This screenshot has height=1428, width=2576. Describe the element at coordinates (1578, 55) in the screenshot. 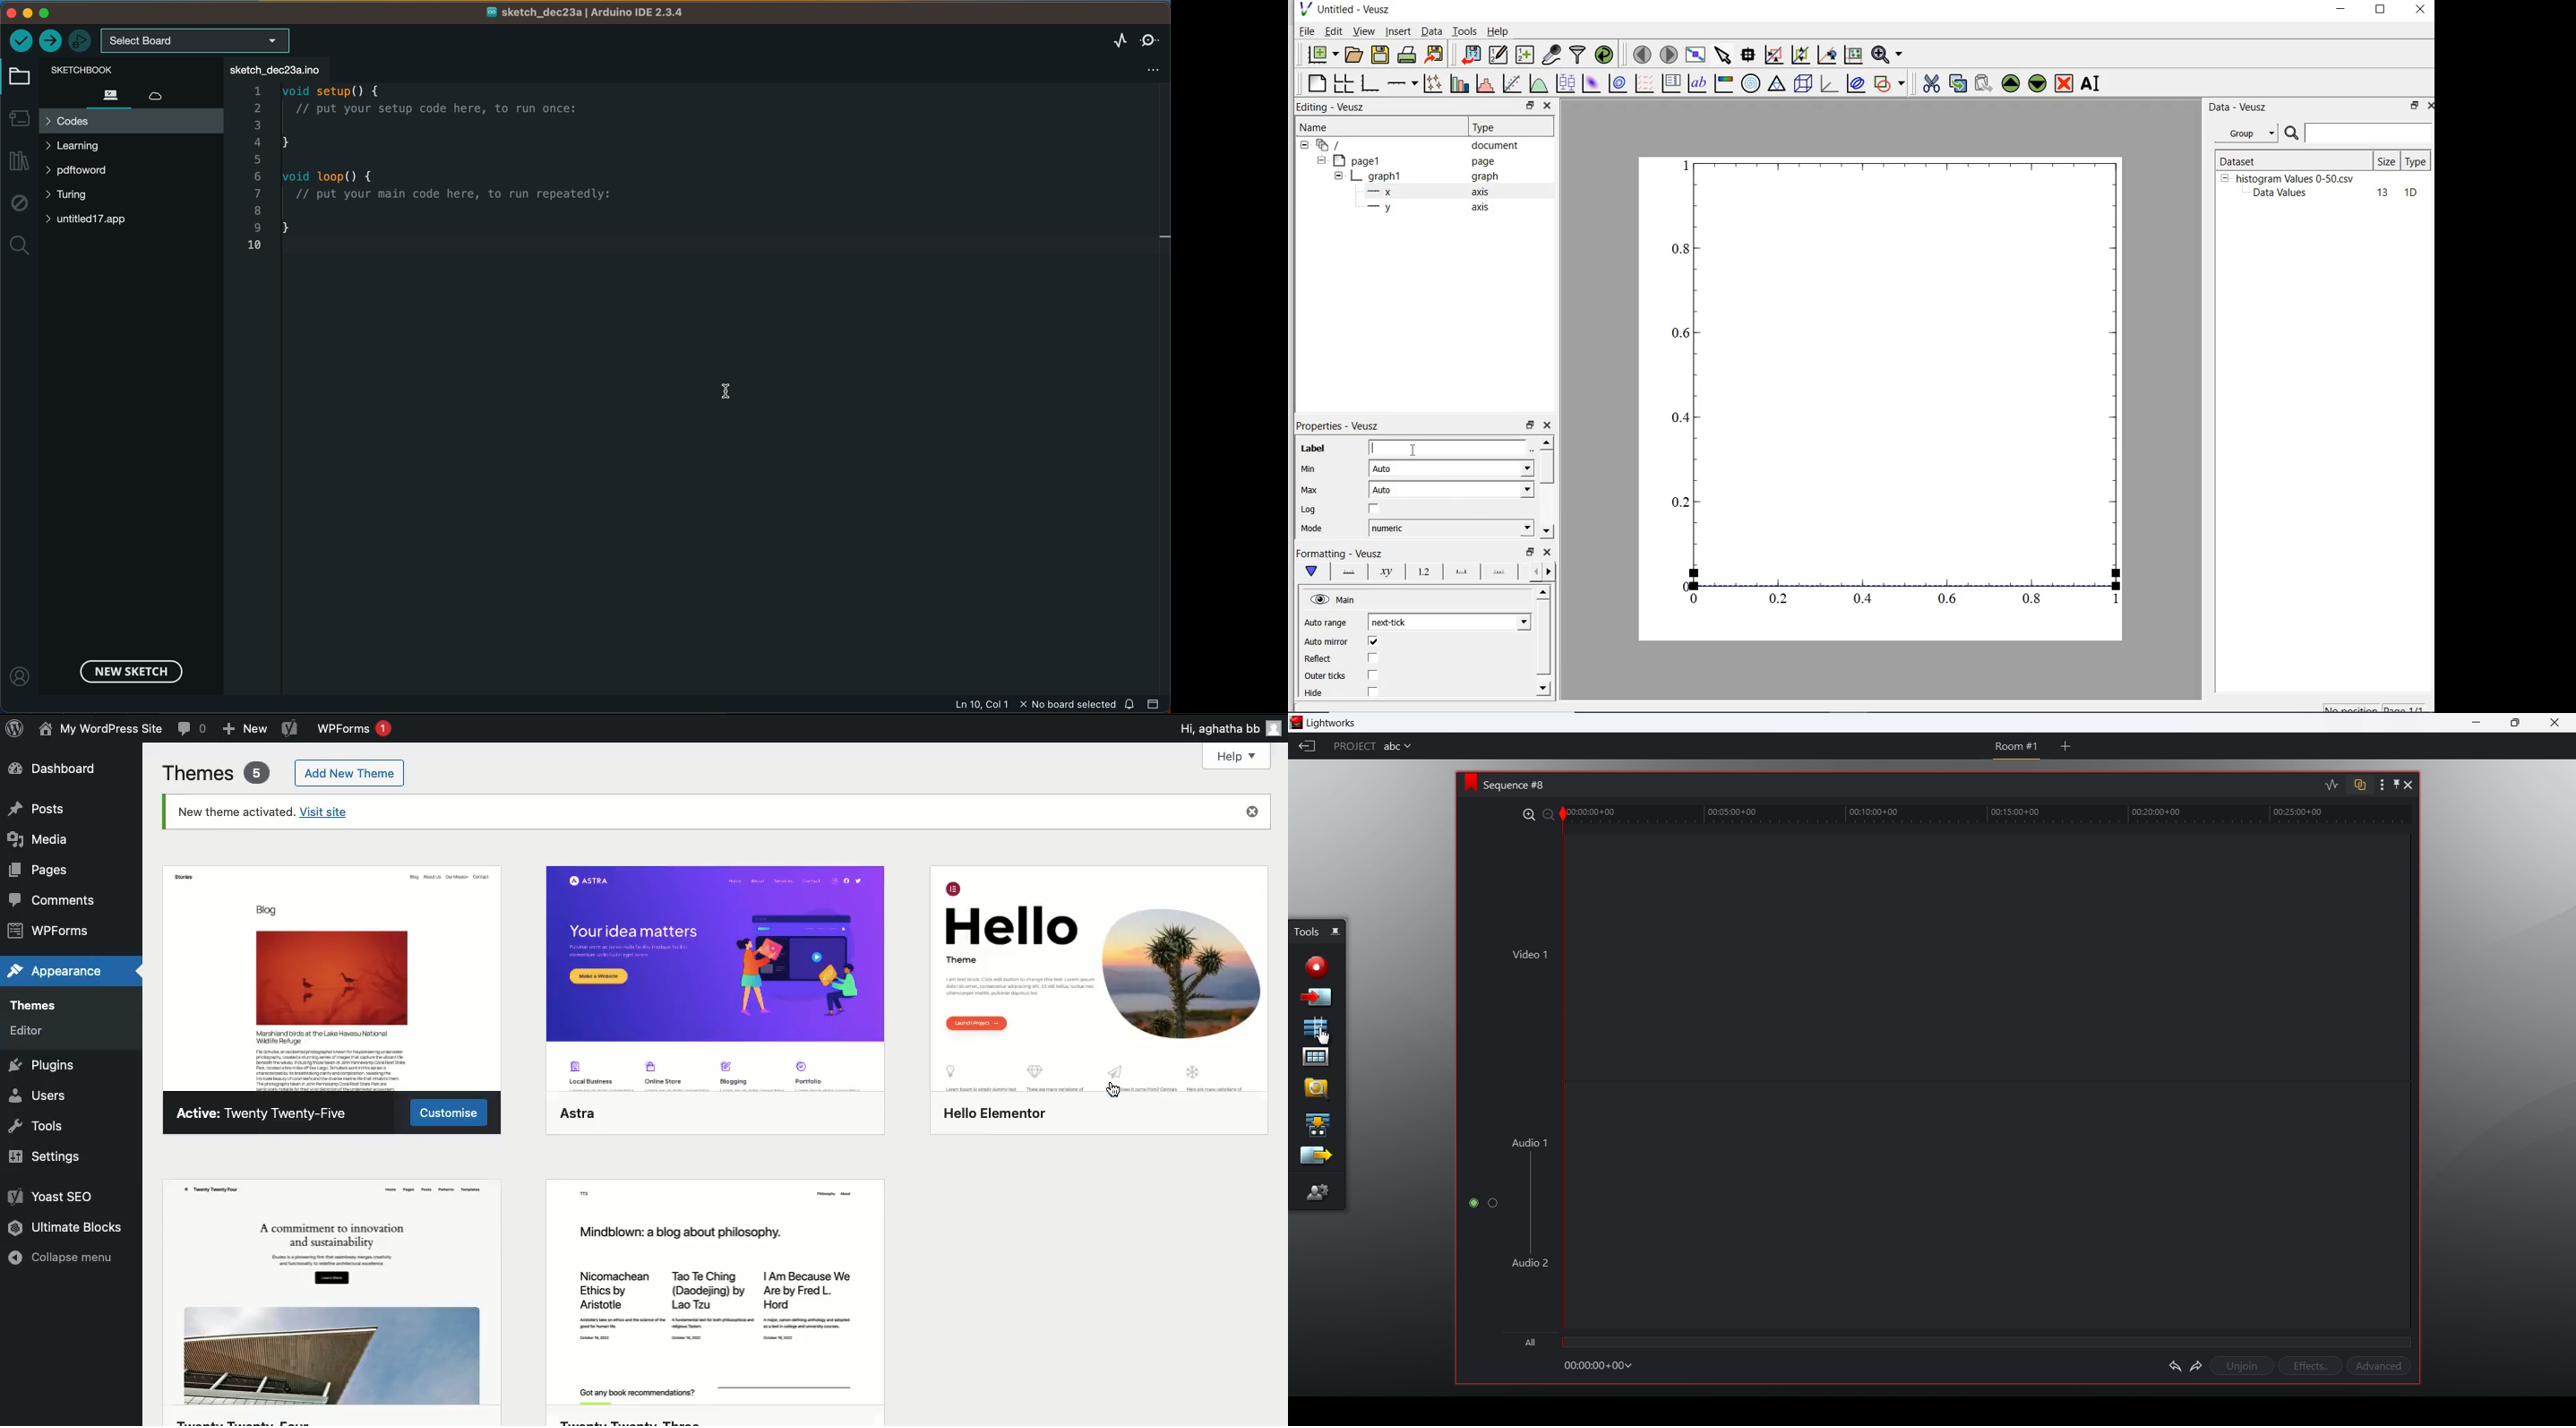

I see `filter data` at that location.